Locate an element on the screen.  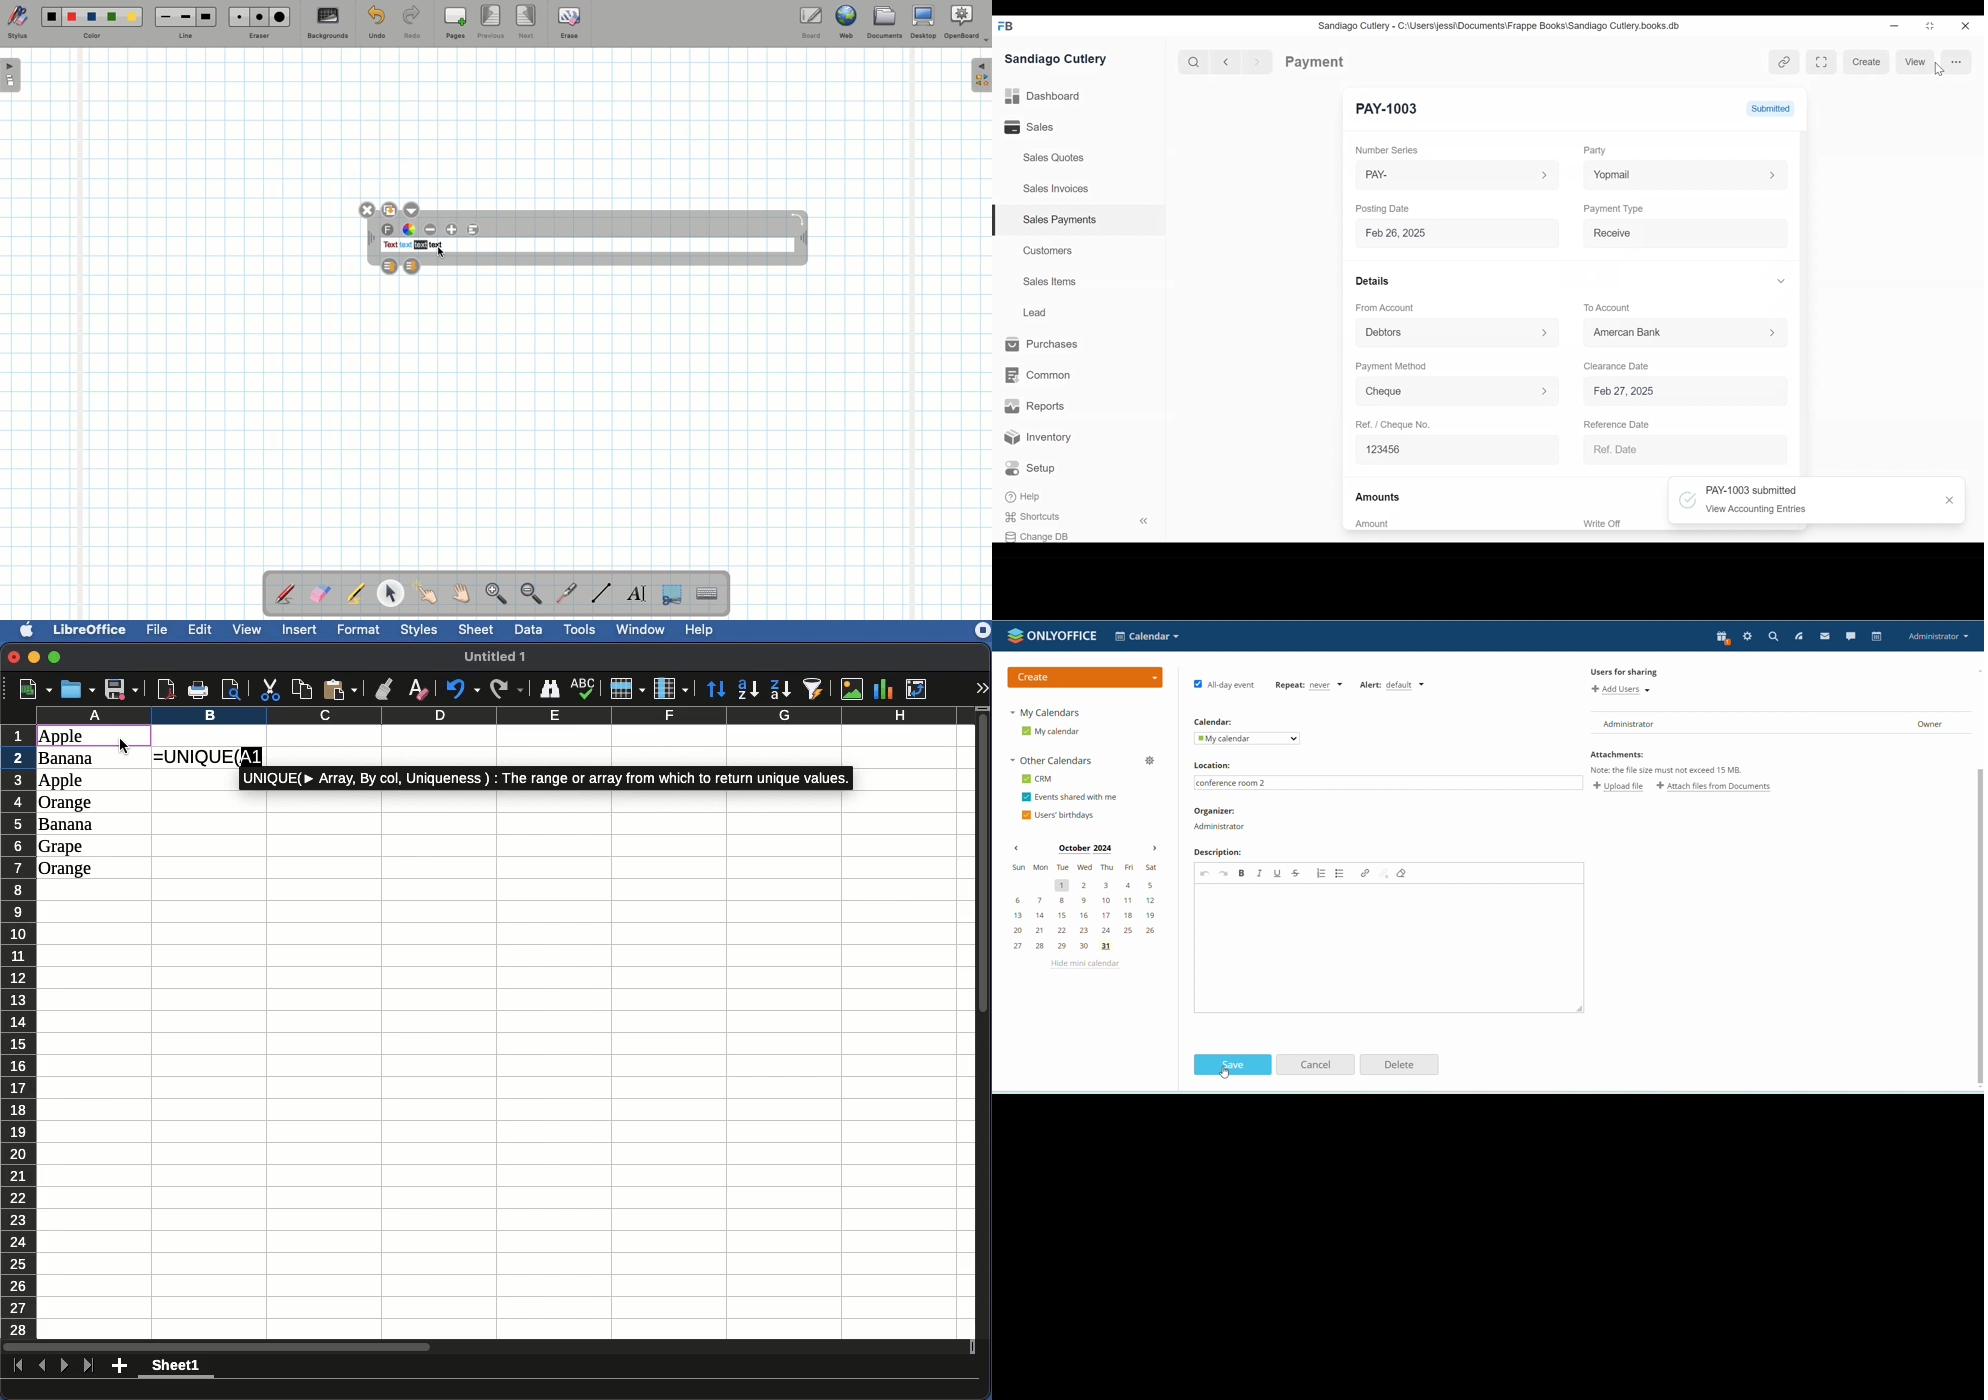
Payment is located at coordinates (1315, 62).